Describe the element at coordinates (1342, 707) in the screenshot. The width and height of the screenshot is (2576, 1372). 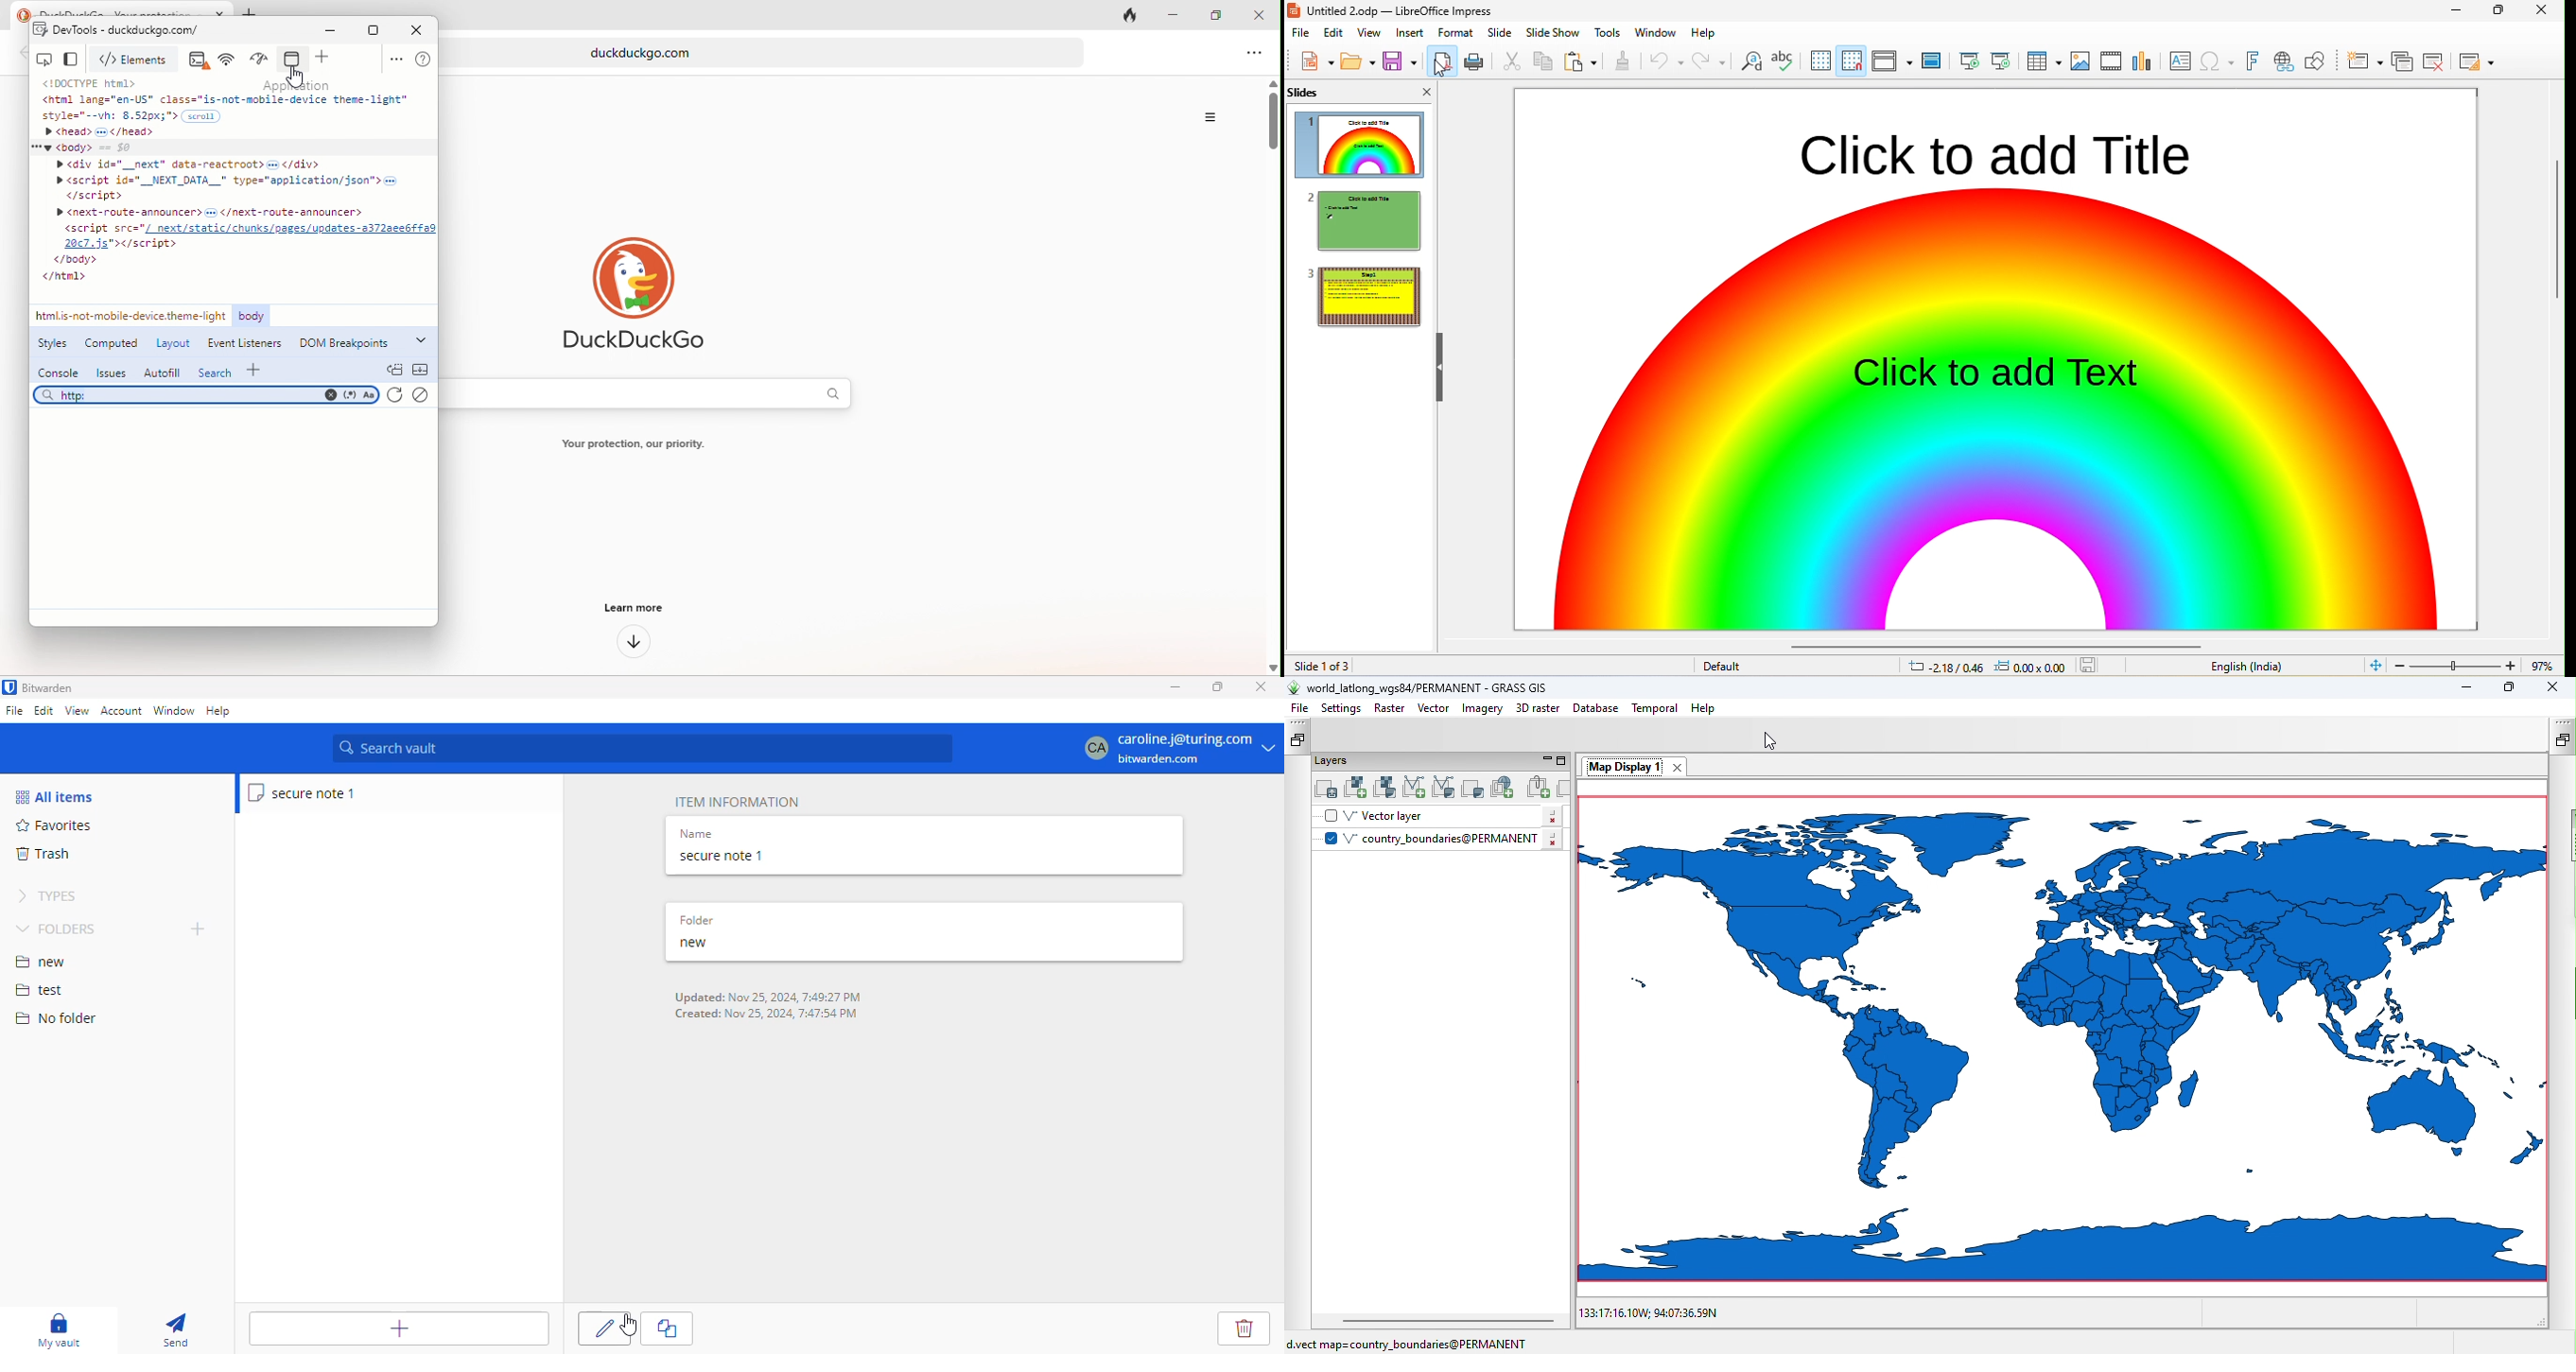
I see `Settings` at that location.